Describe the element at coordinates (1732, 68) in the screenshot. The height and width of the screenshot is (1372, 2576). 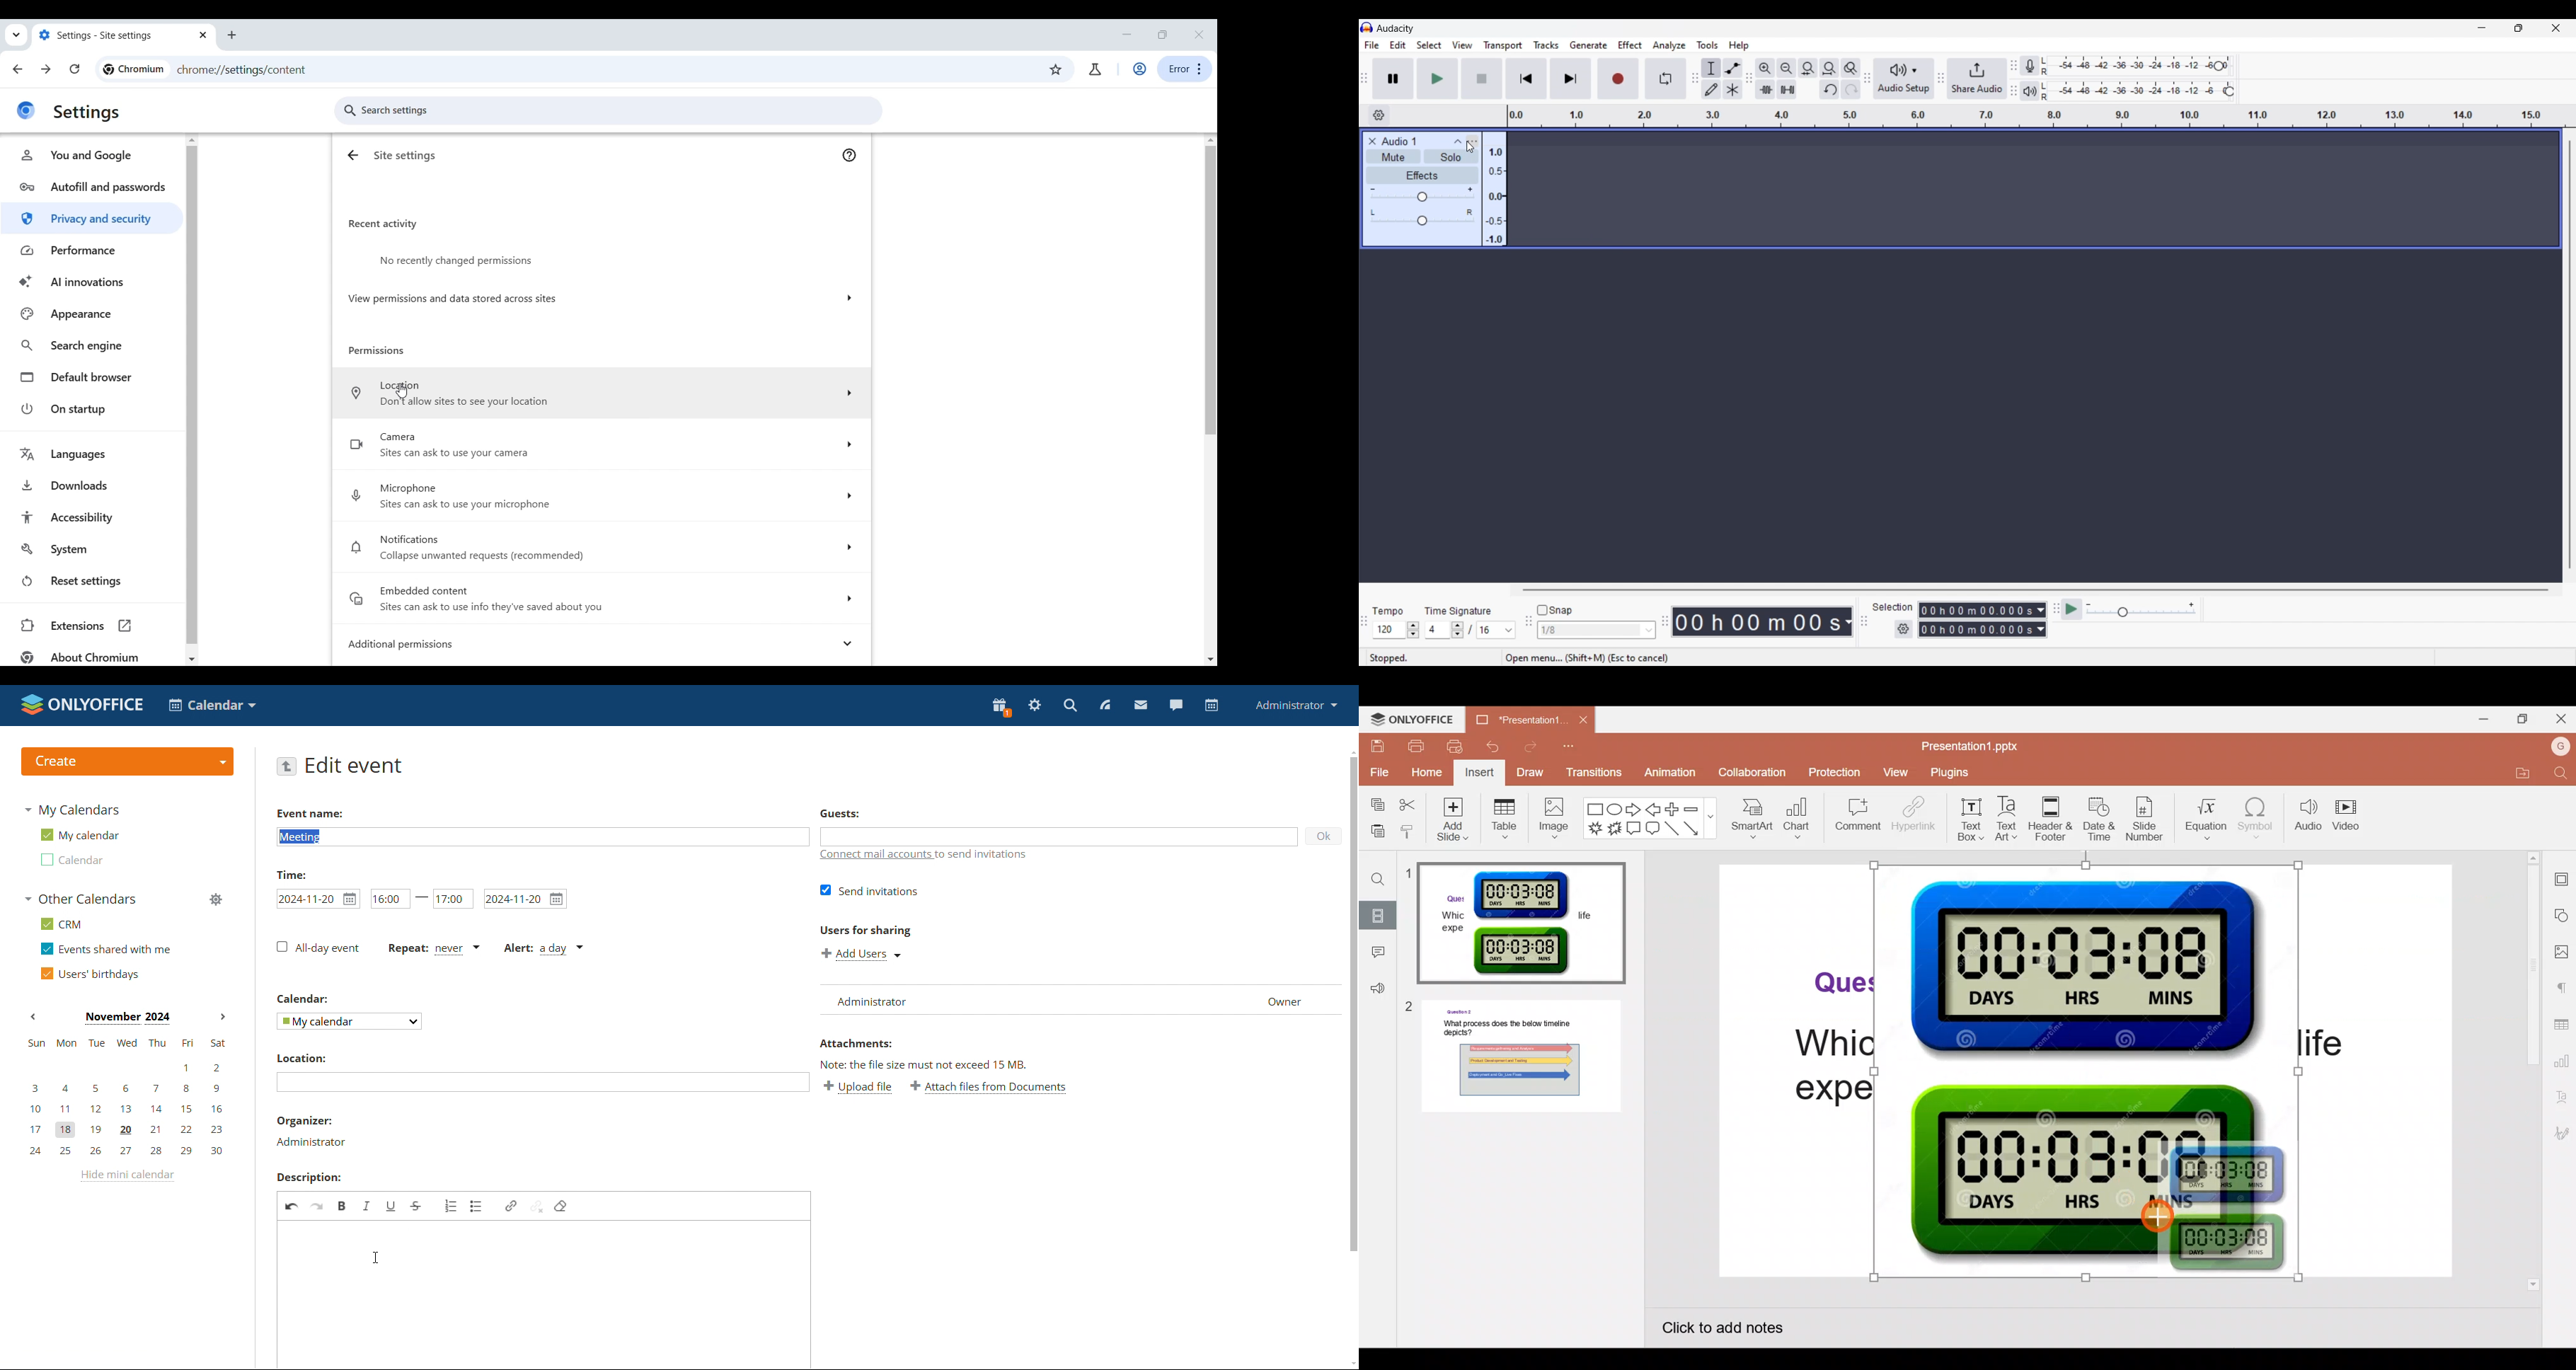
I see `Envelop tool` at that location.